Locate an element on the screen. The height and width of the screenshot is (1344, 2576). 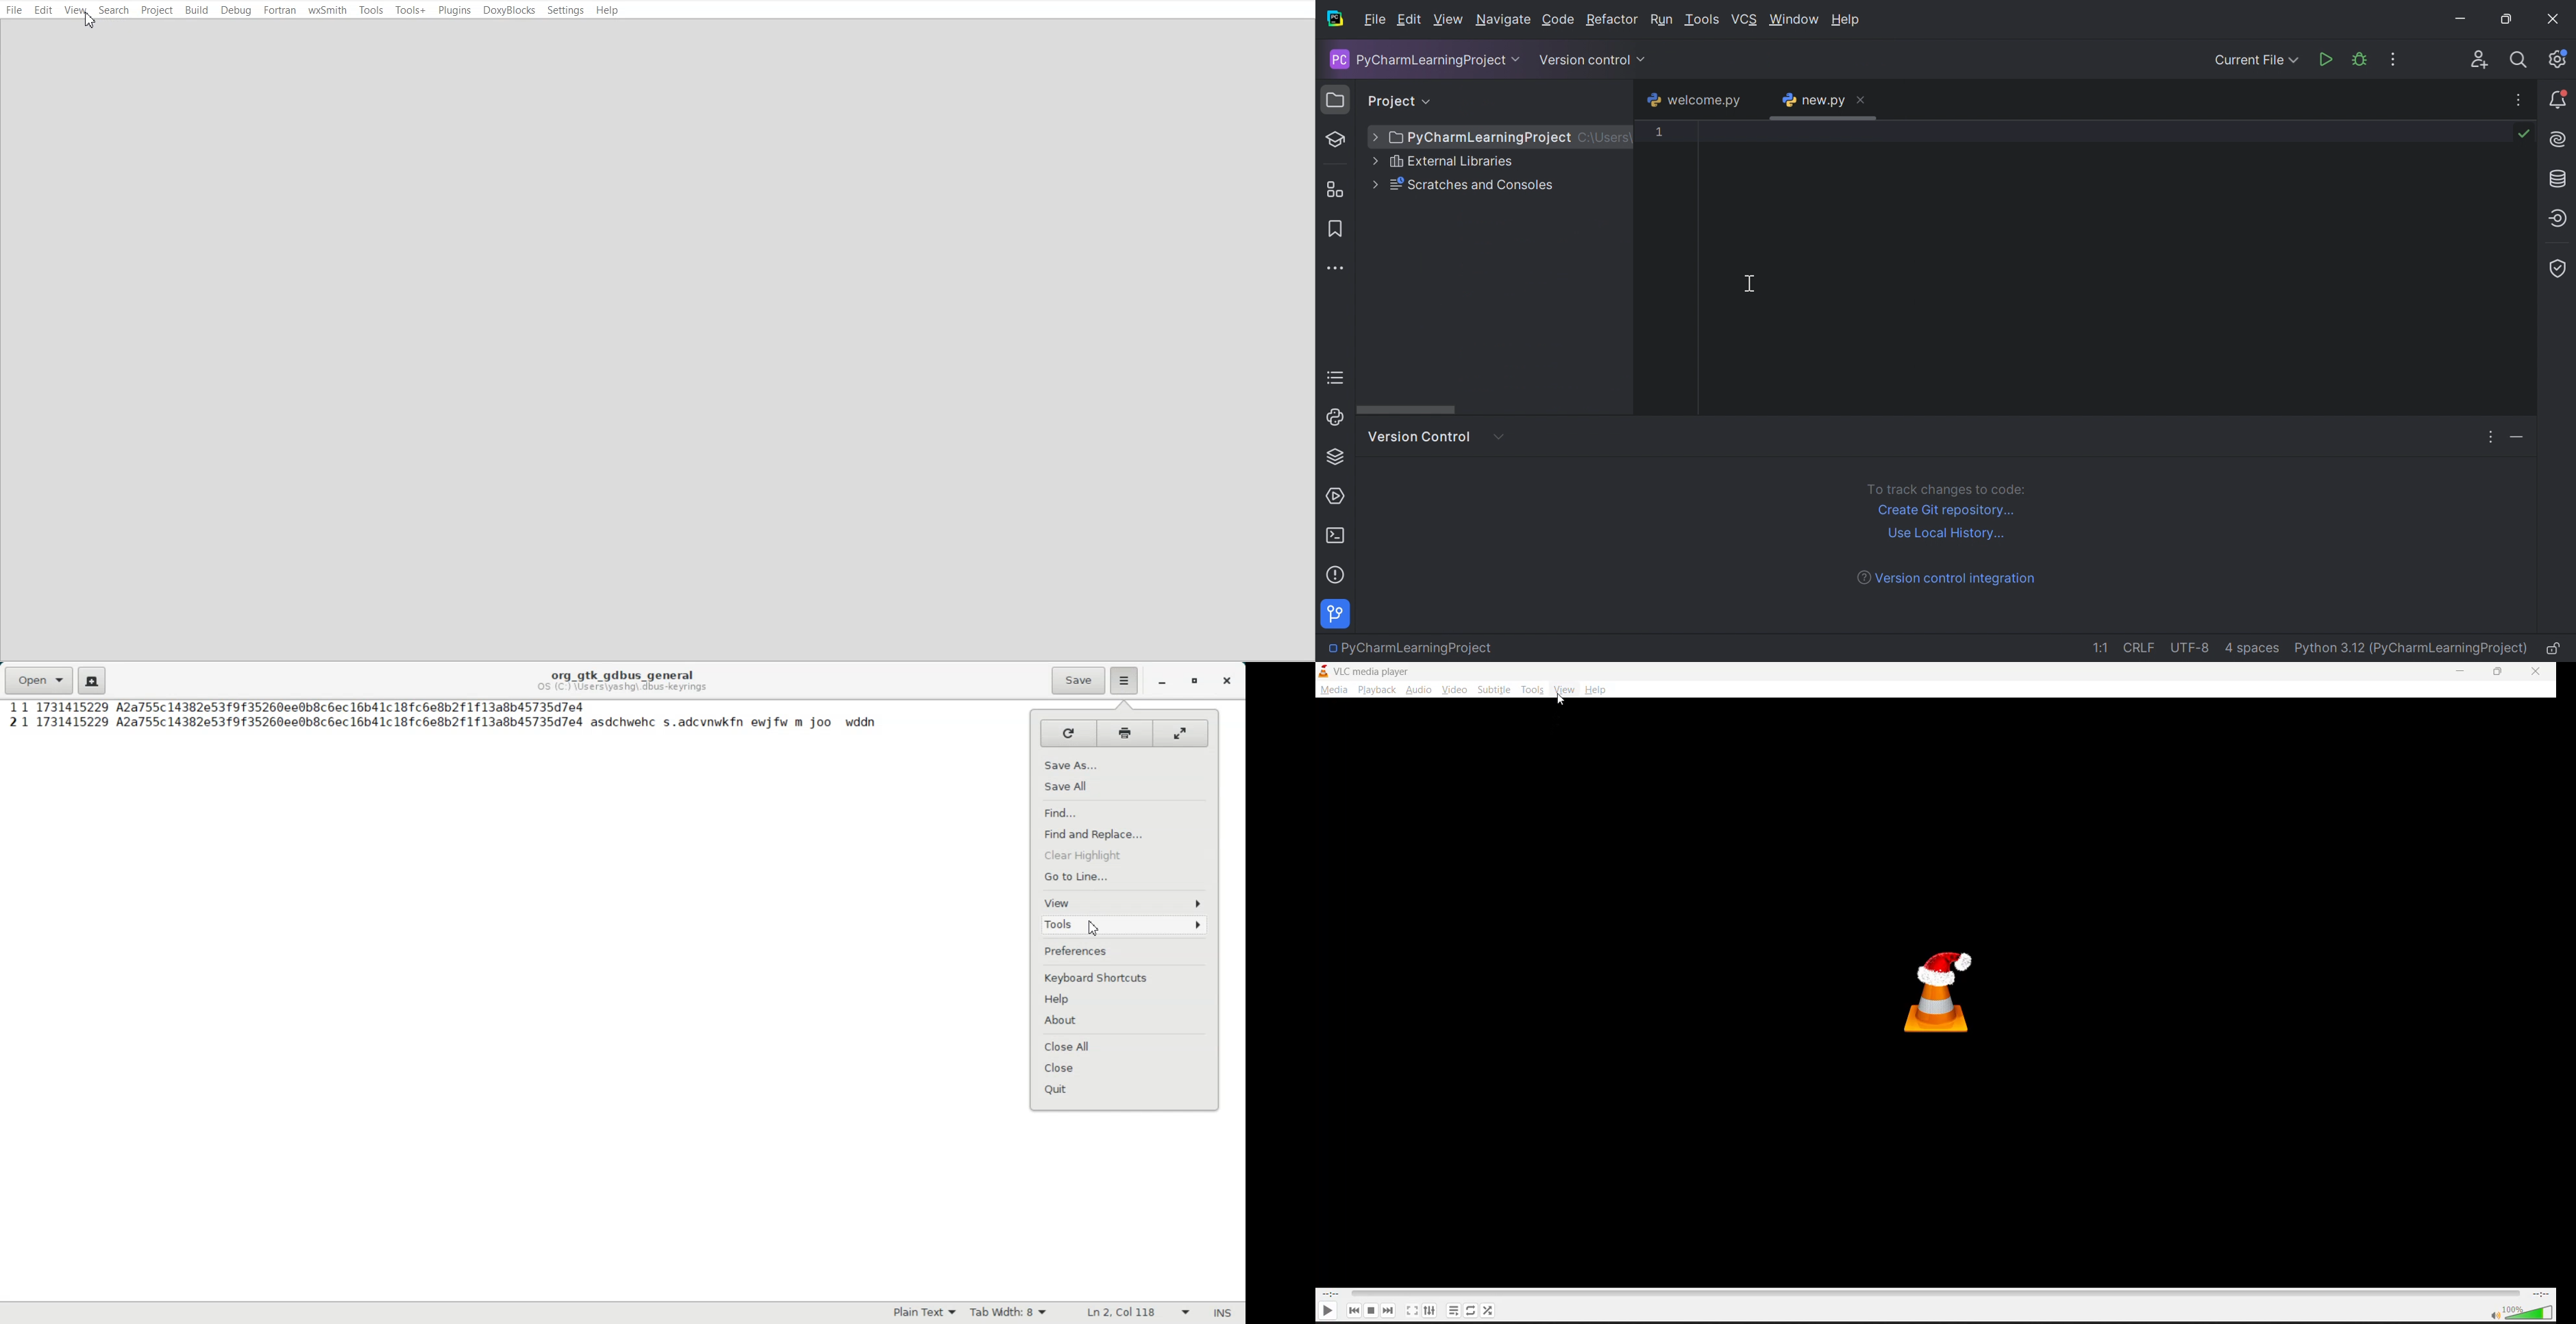
Plugins is located at coordinates (454, 11).